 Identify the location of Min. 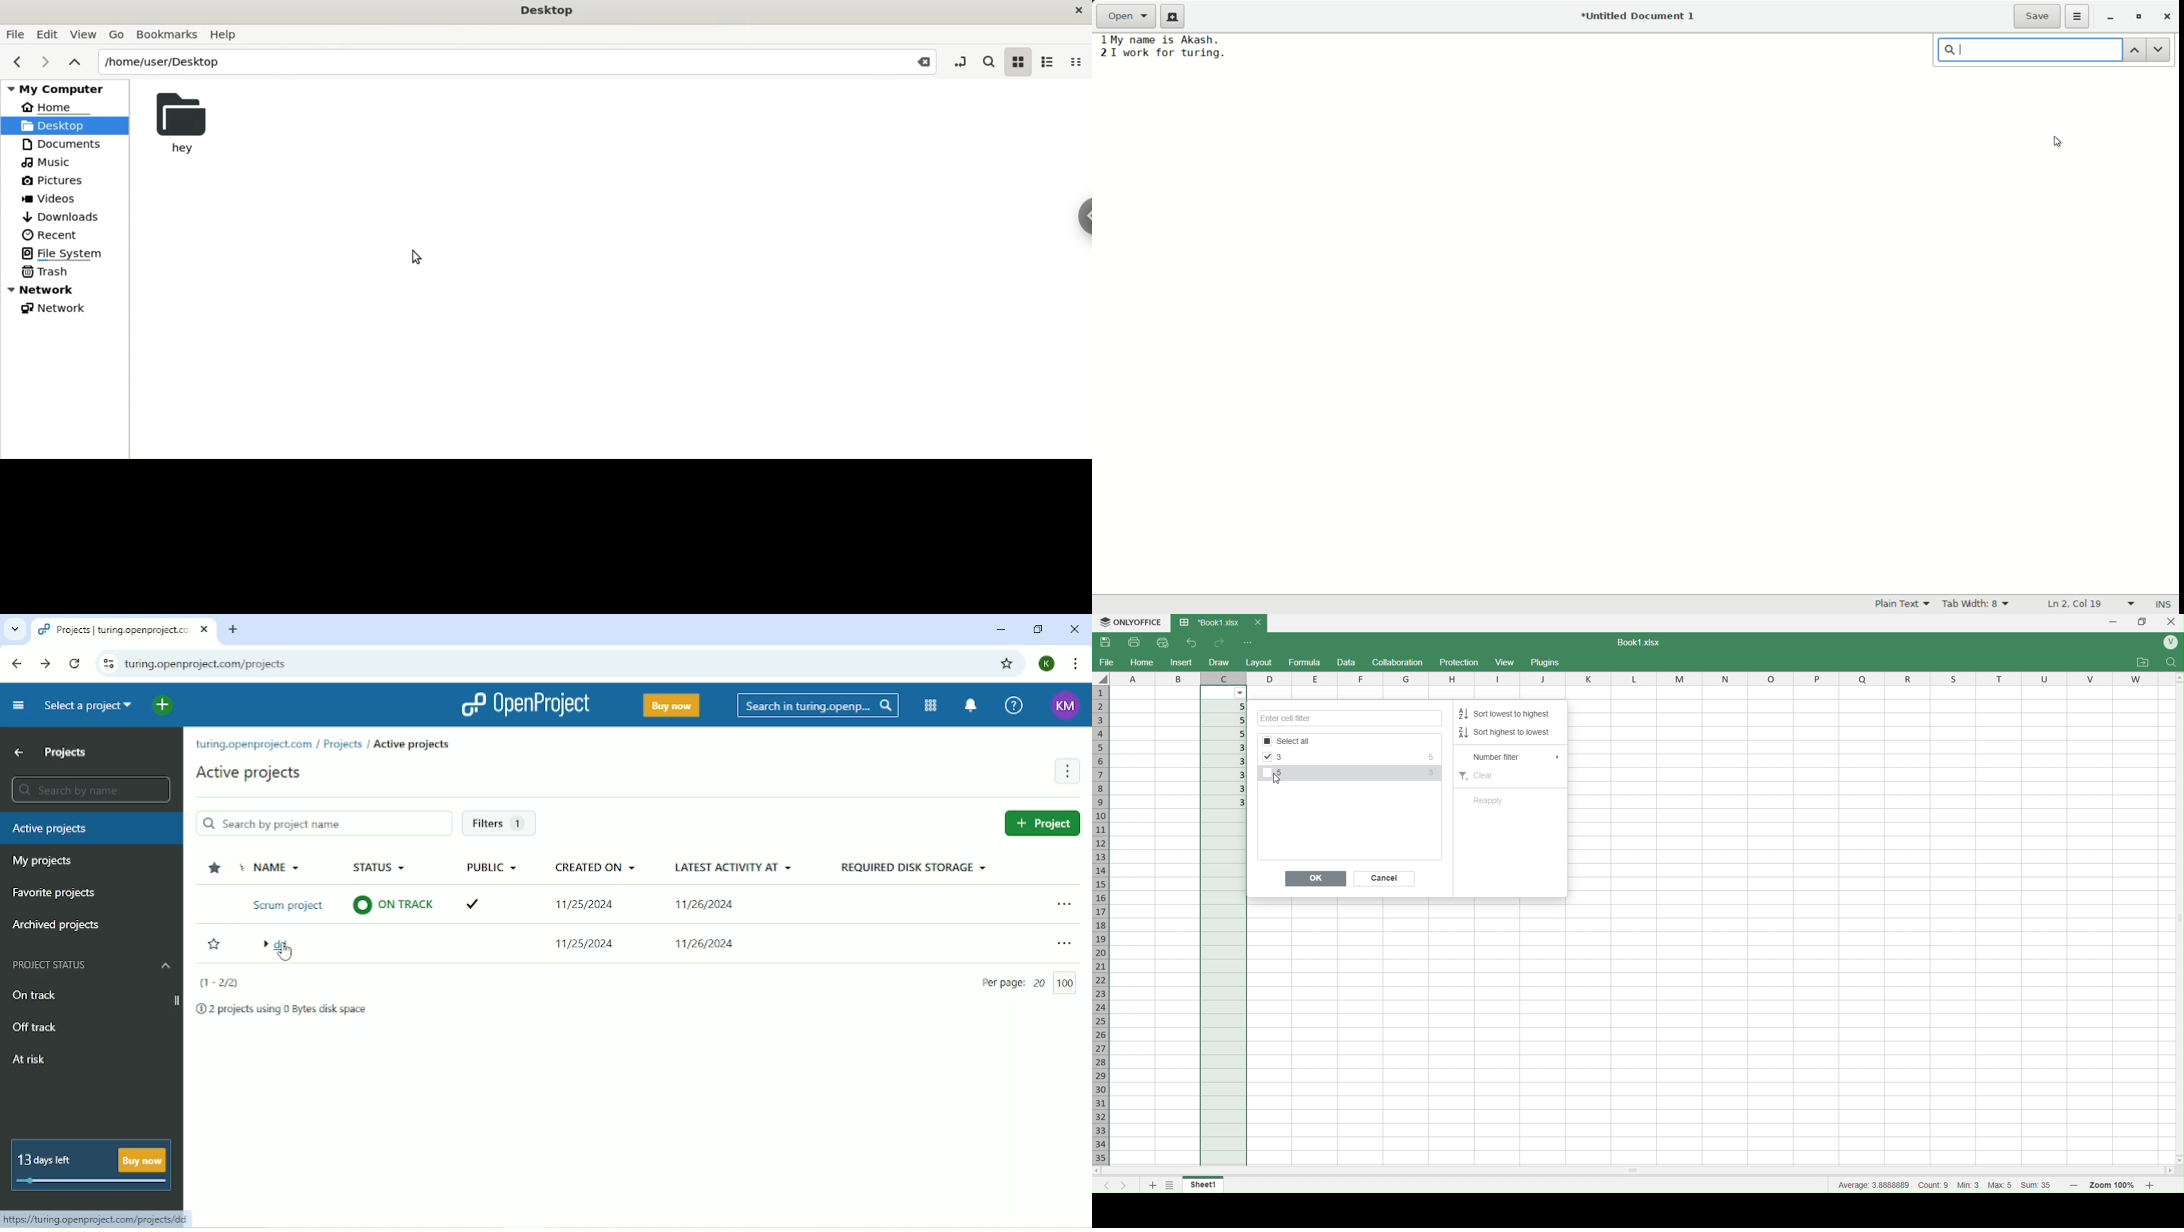
(1969, 1186).